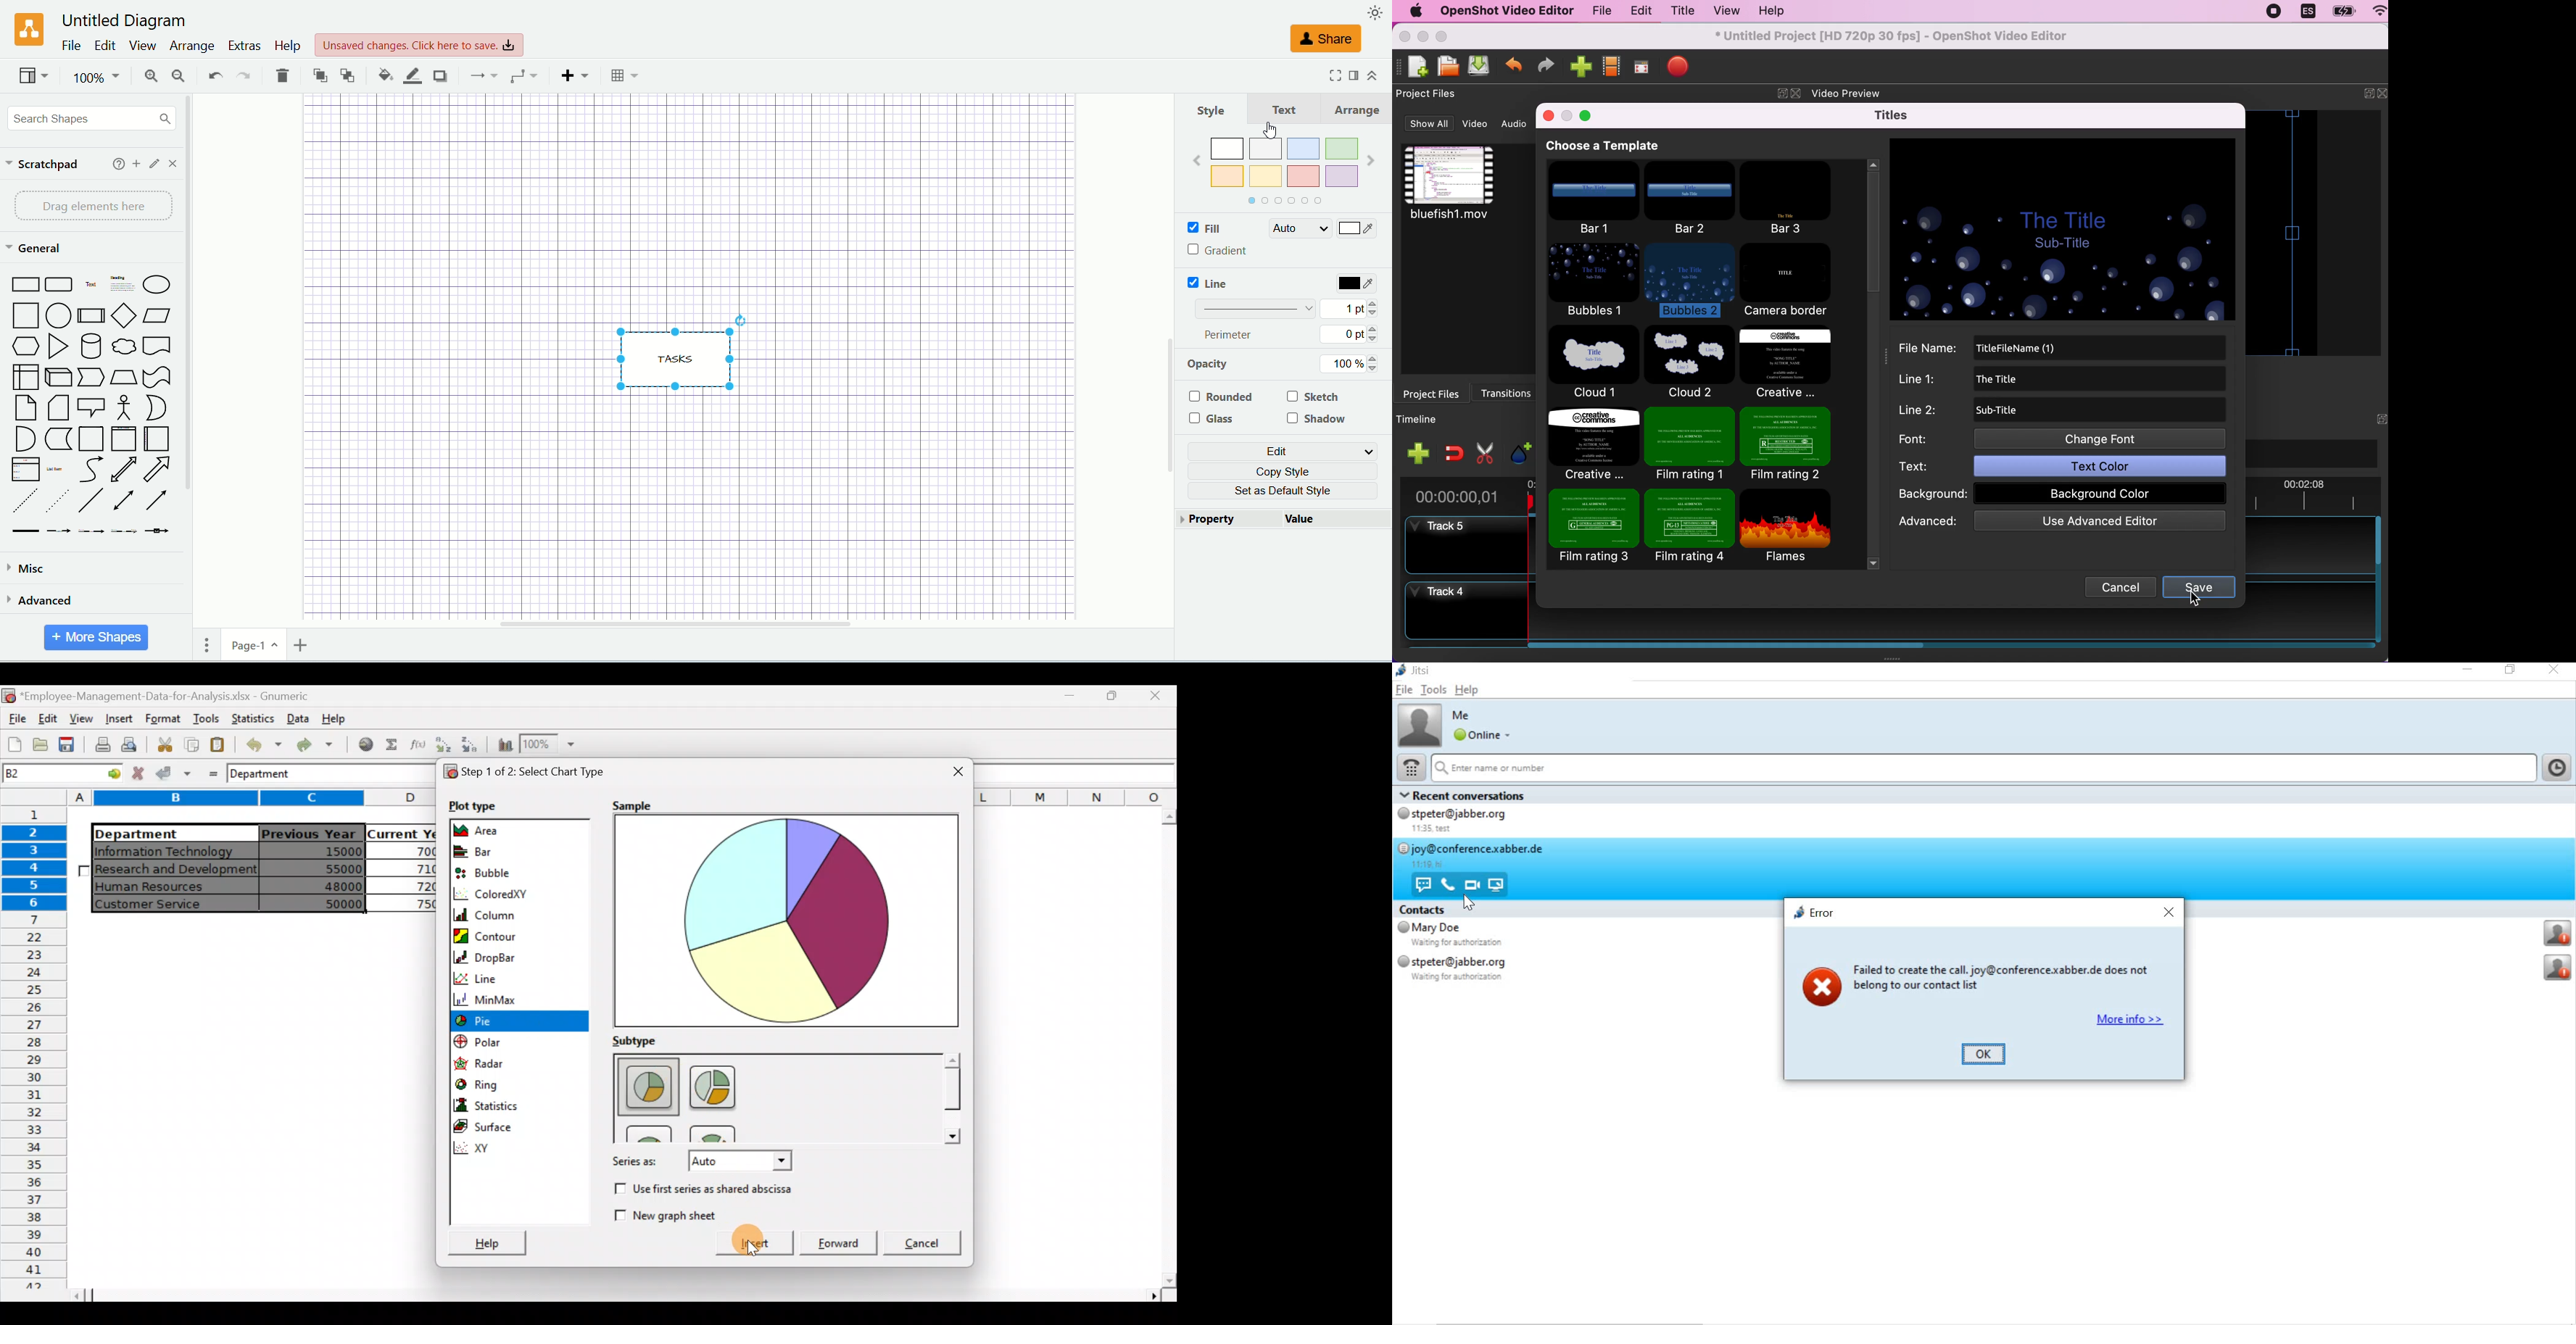  What do you see at coordinates (91, 316) in the screenshot?
I see `Process` at bounding box center [91, 316].